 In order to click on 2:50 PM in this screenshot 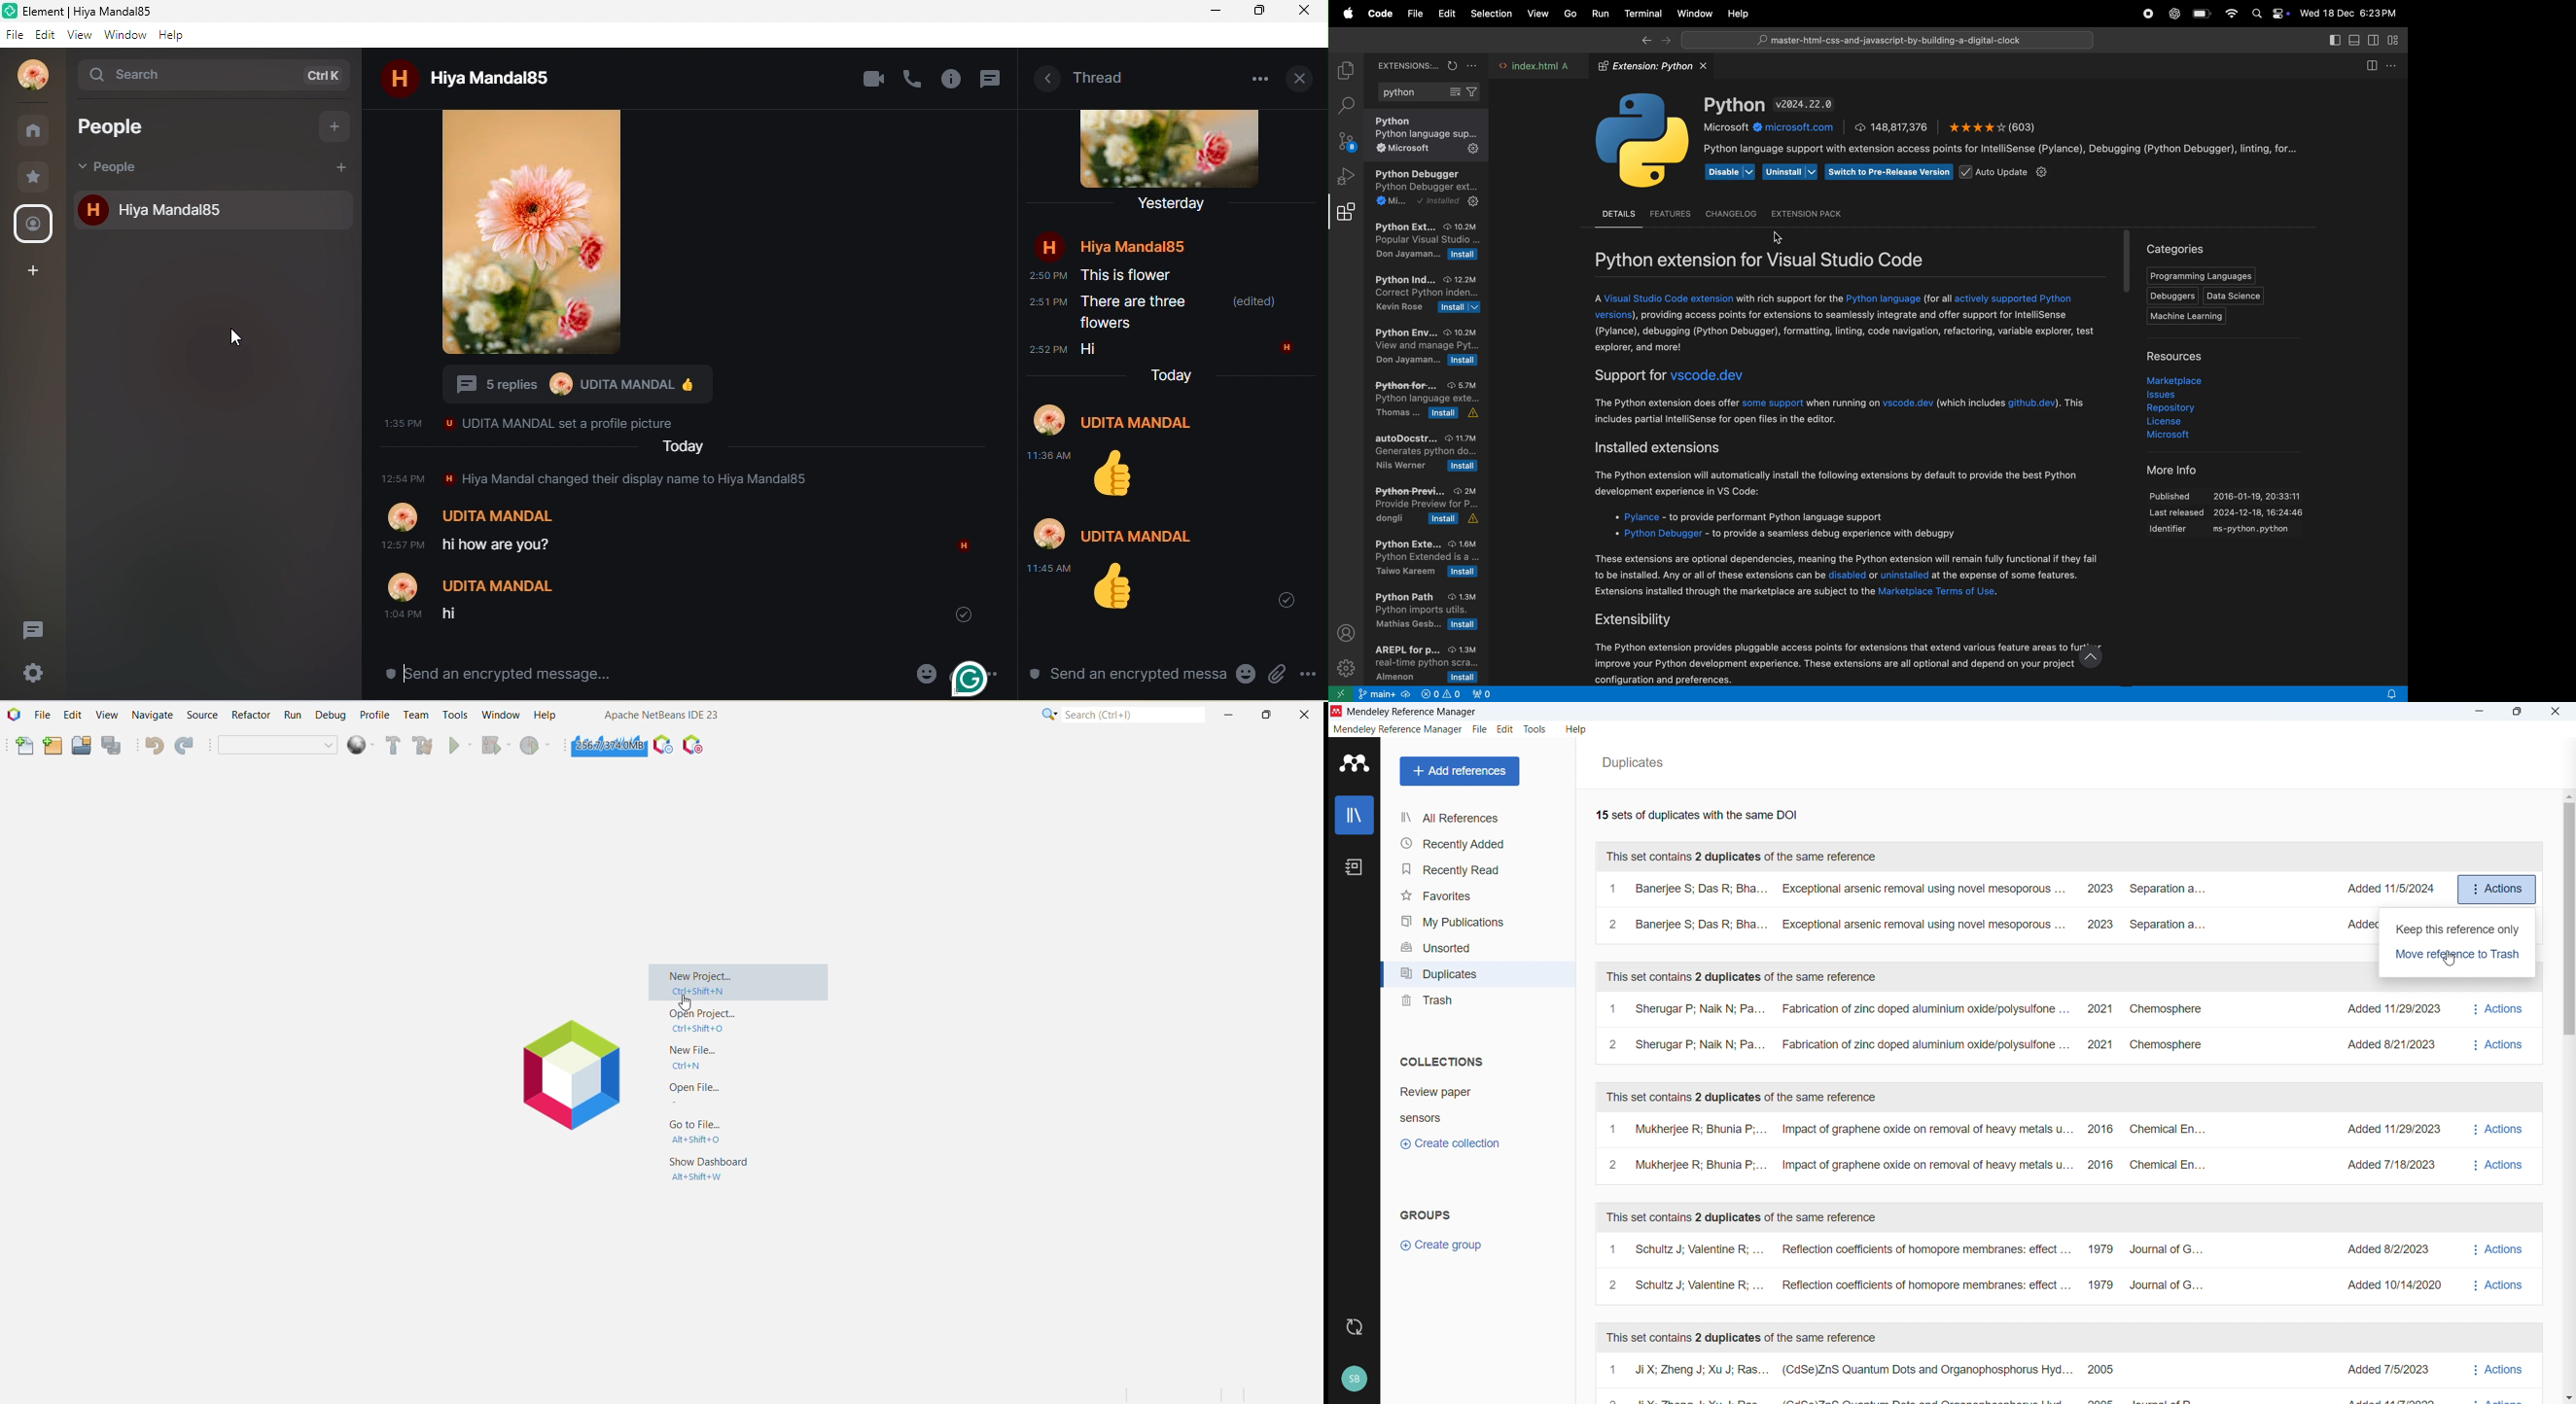, I will do `click(1046, 276)`.